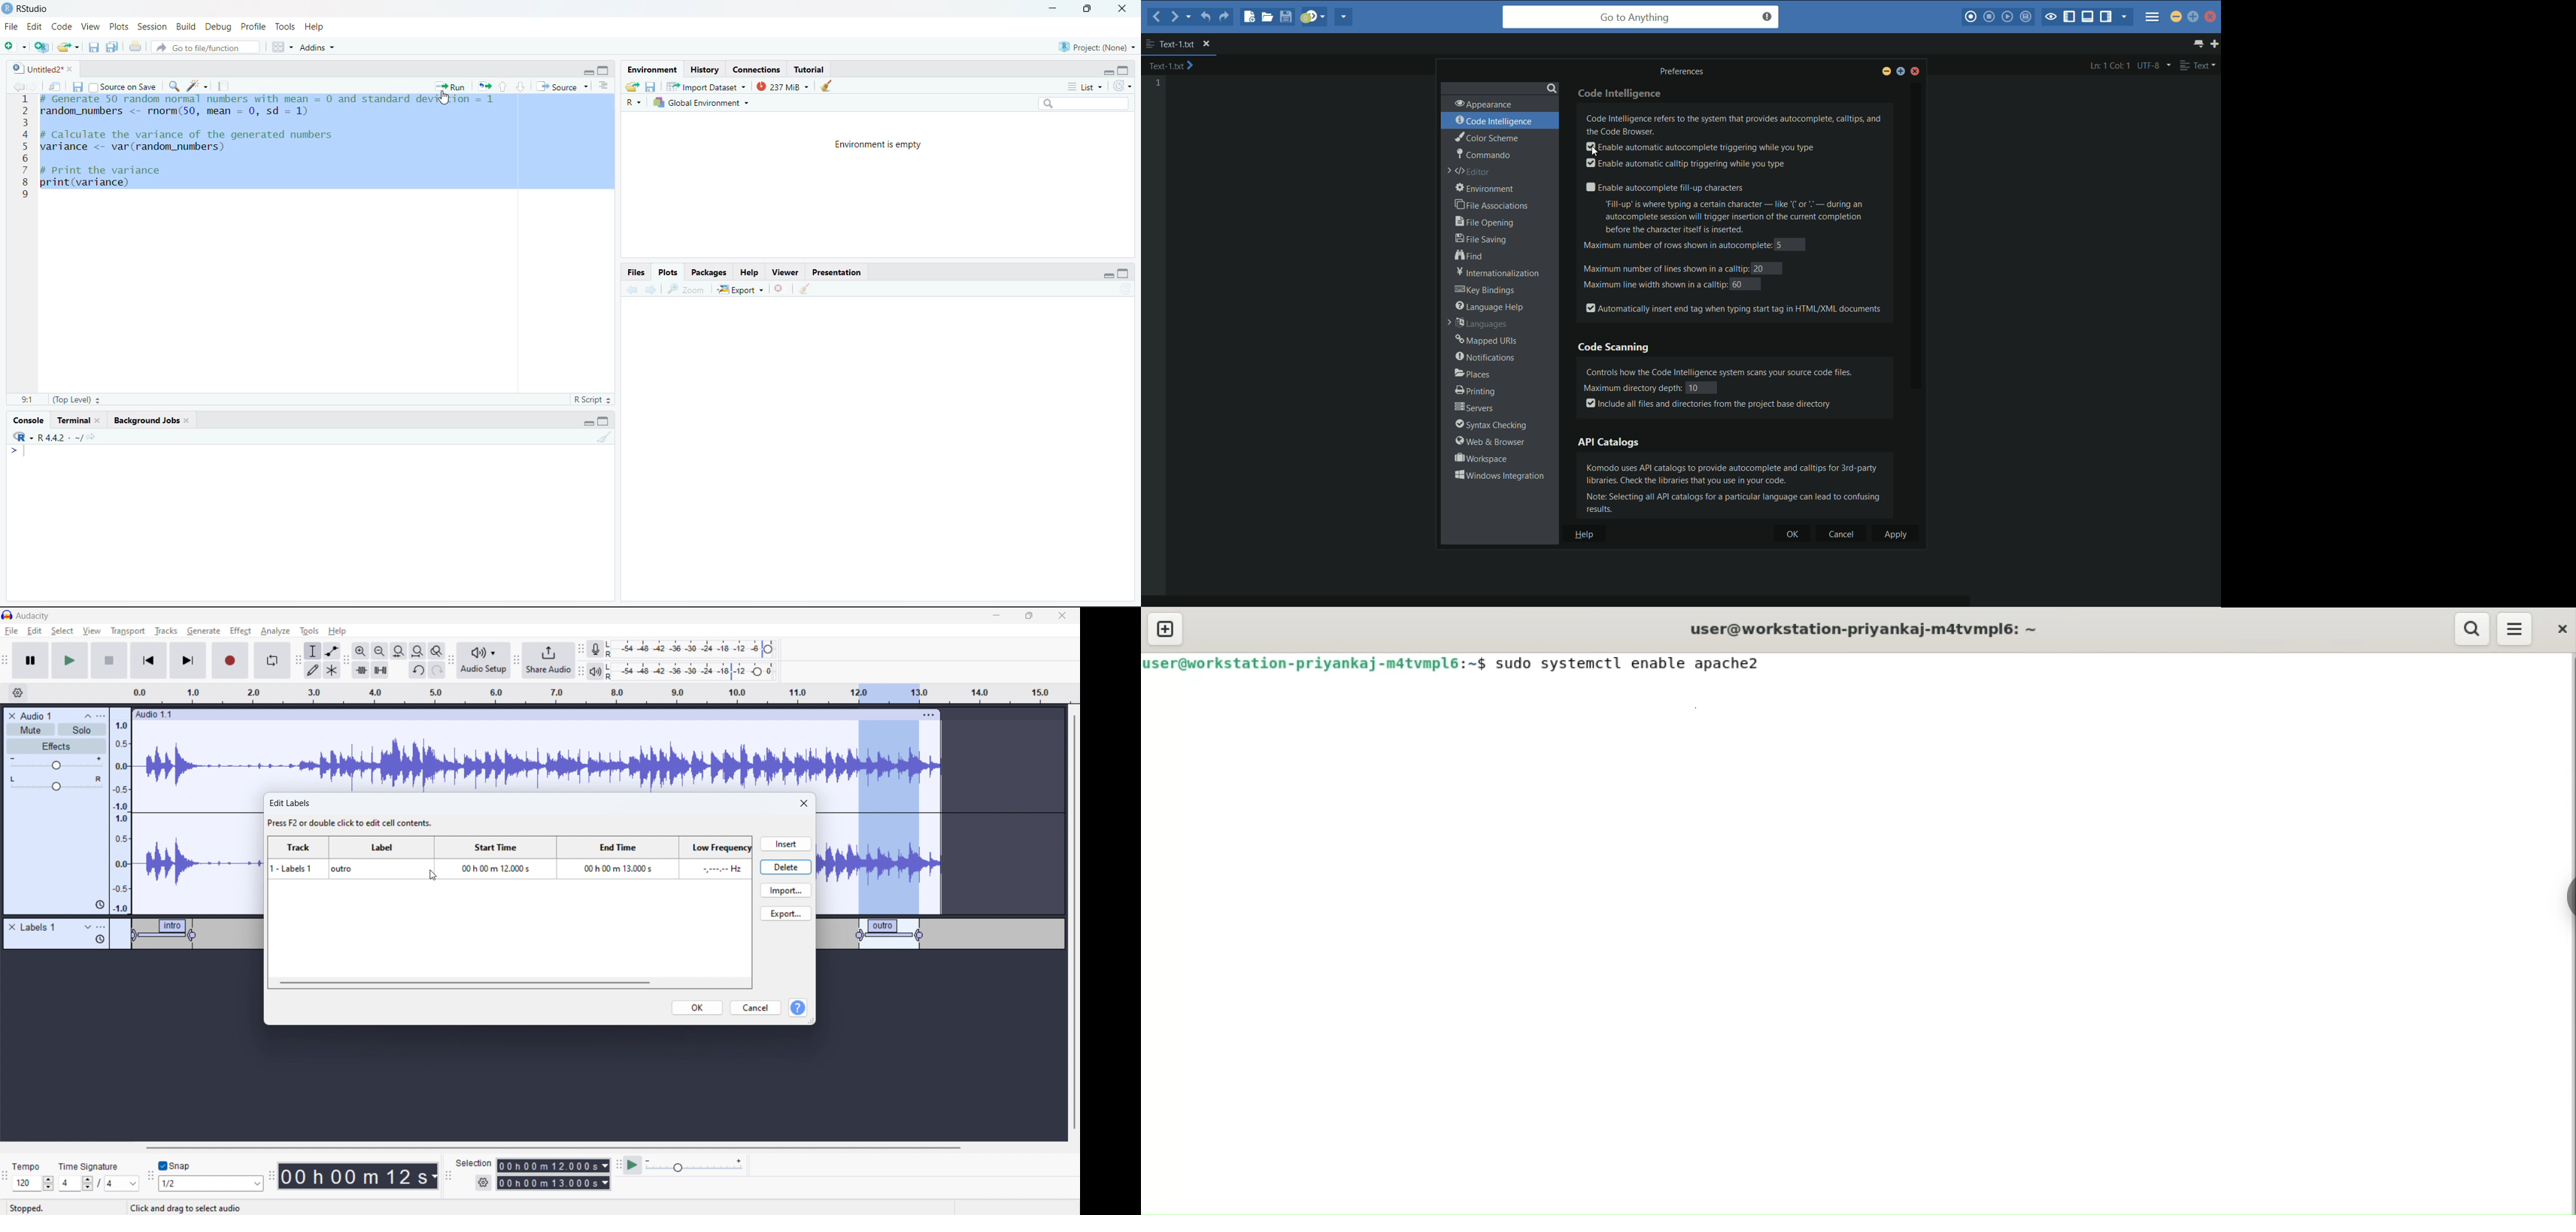 This screenshot has width=2576, height=1232. Describe the element at coordinates (205, 48) in the screenshot. I see `search file` at that location.